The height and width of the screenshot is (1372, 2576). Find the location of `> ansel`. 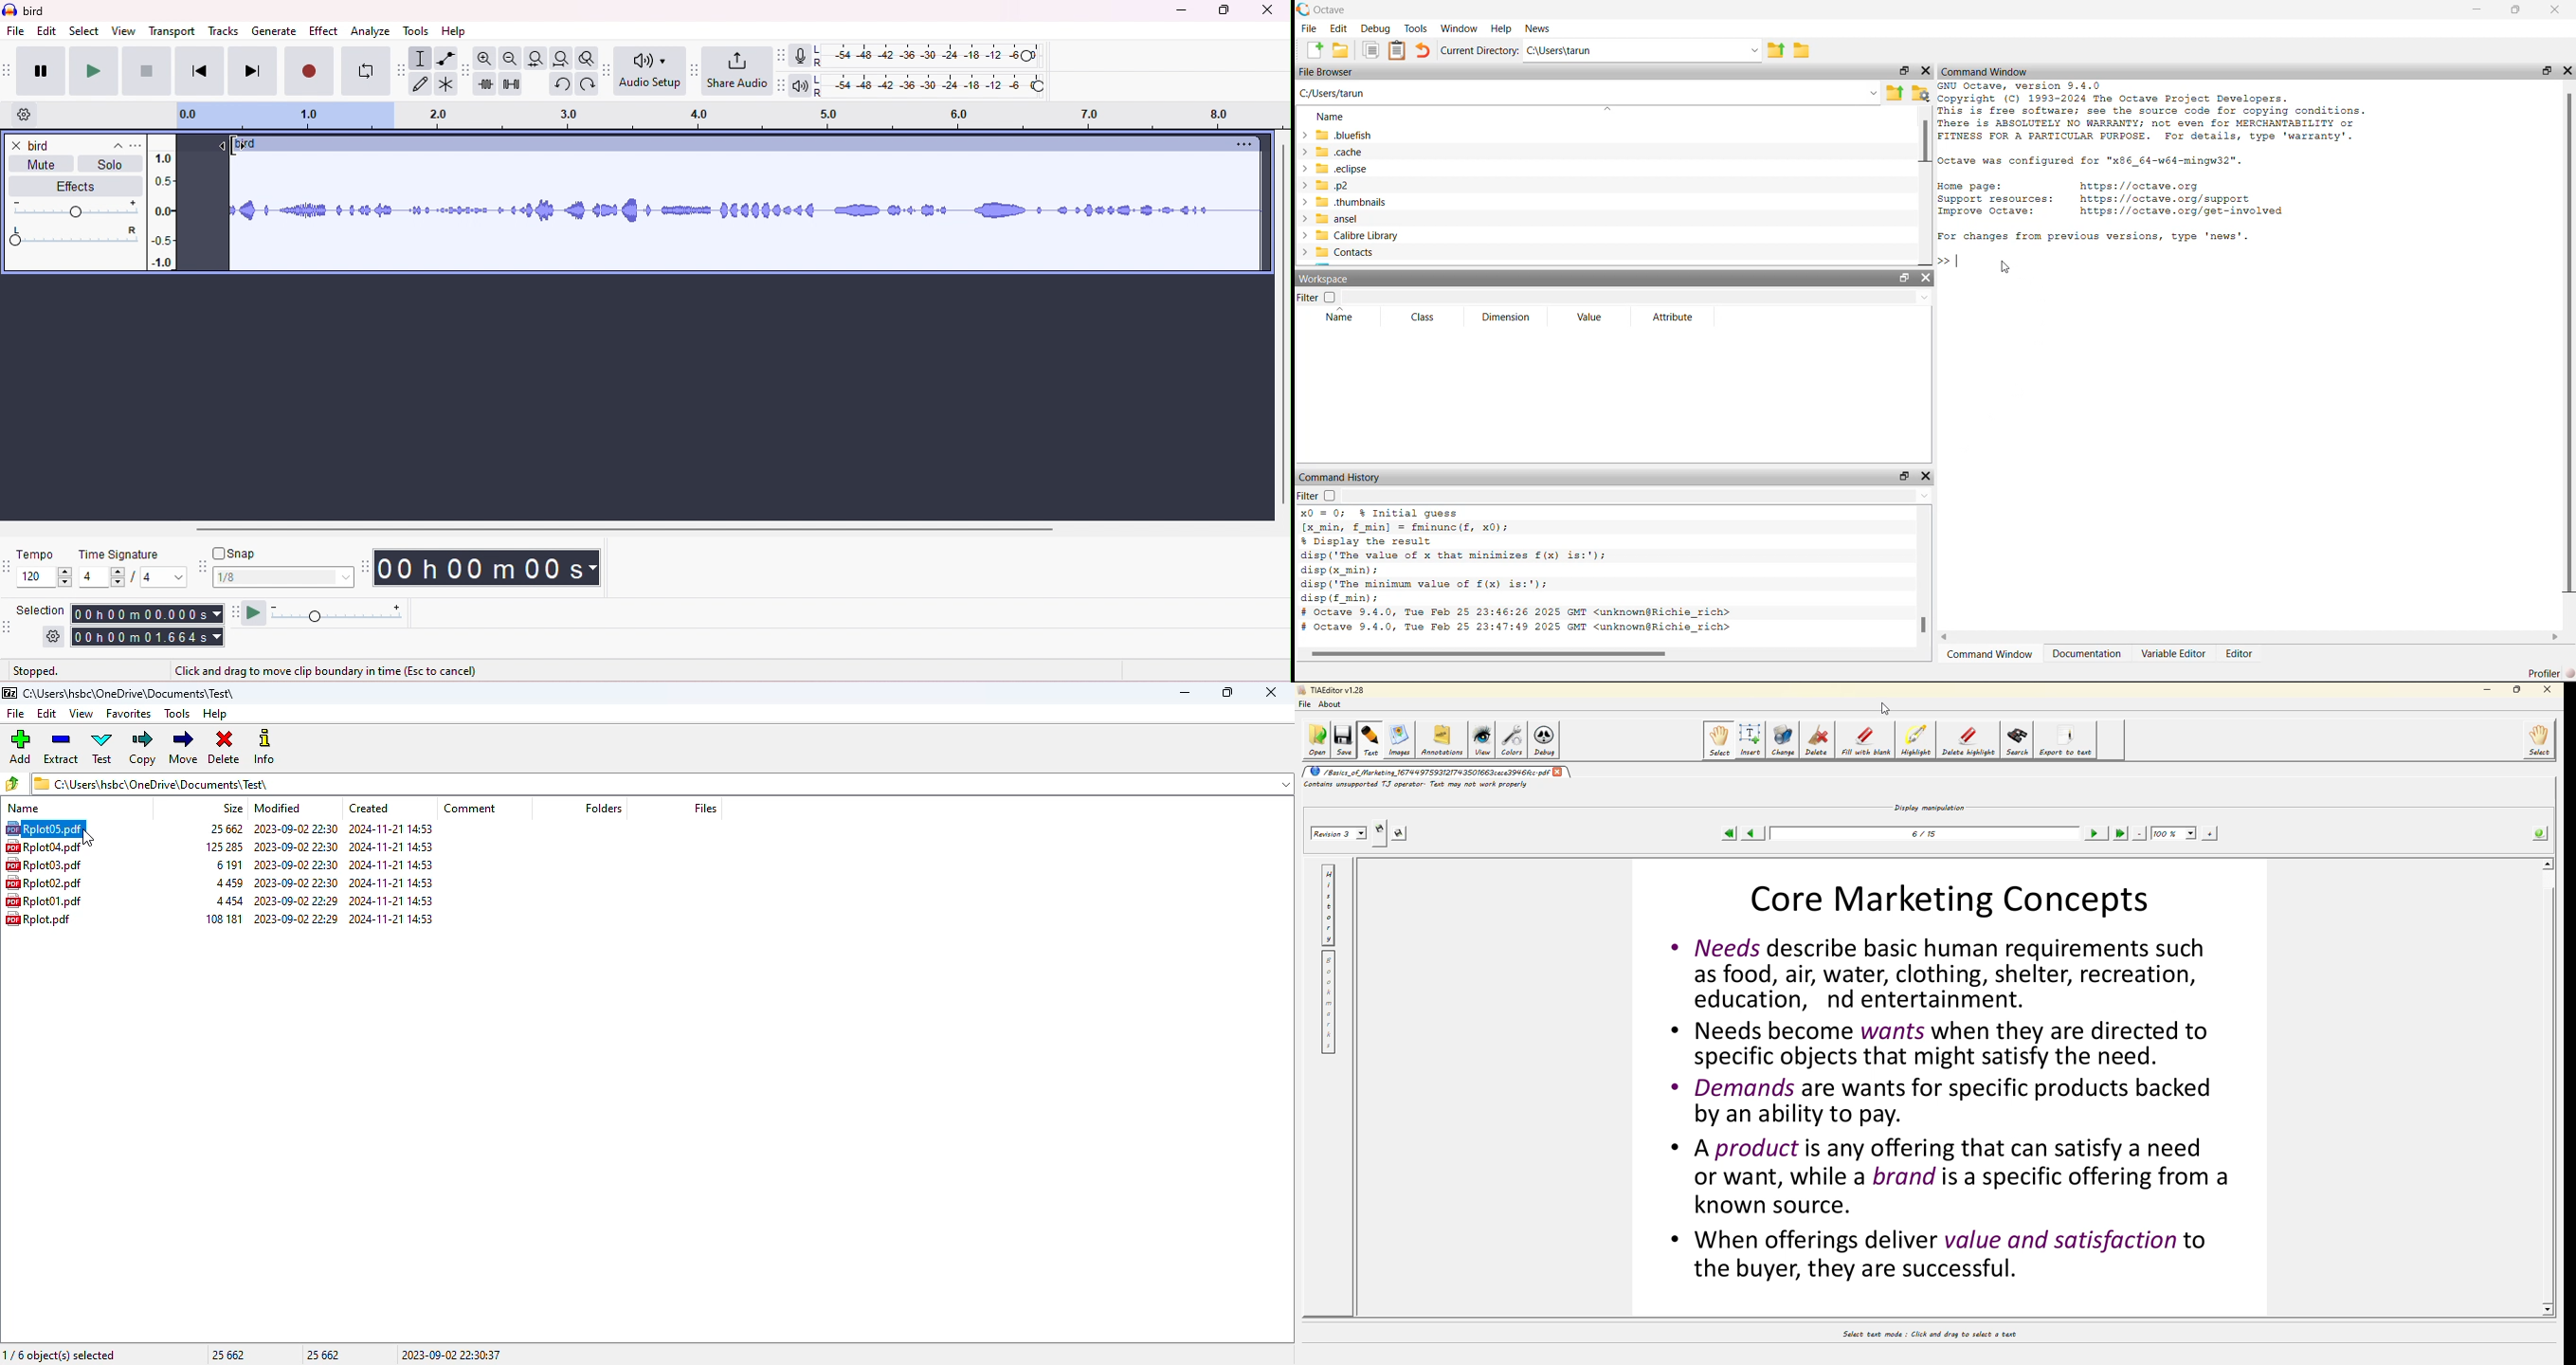

> ansel is located at coordinates (1334, 218).